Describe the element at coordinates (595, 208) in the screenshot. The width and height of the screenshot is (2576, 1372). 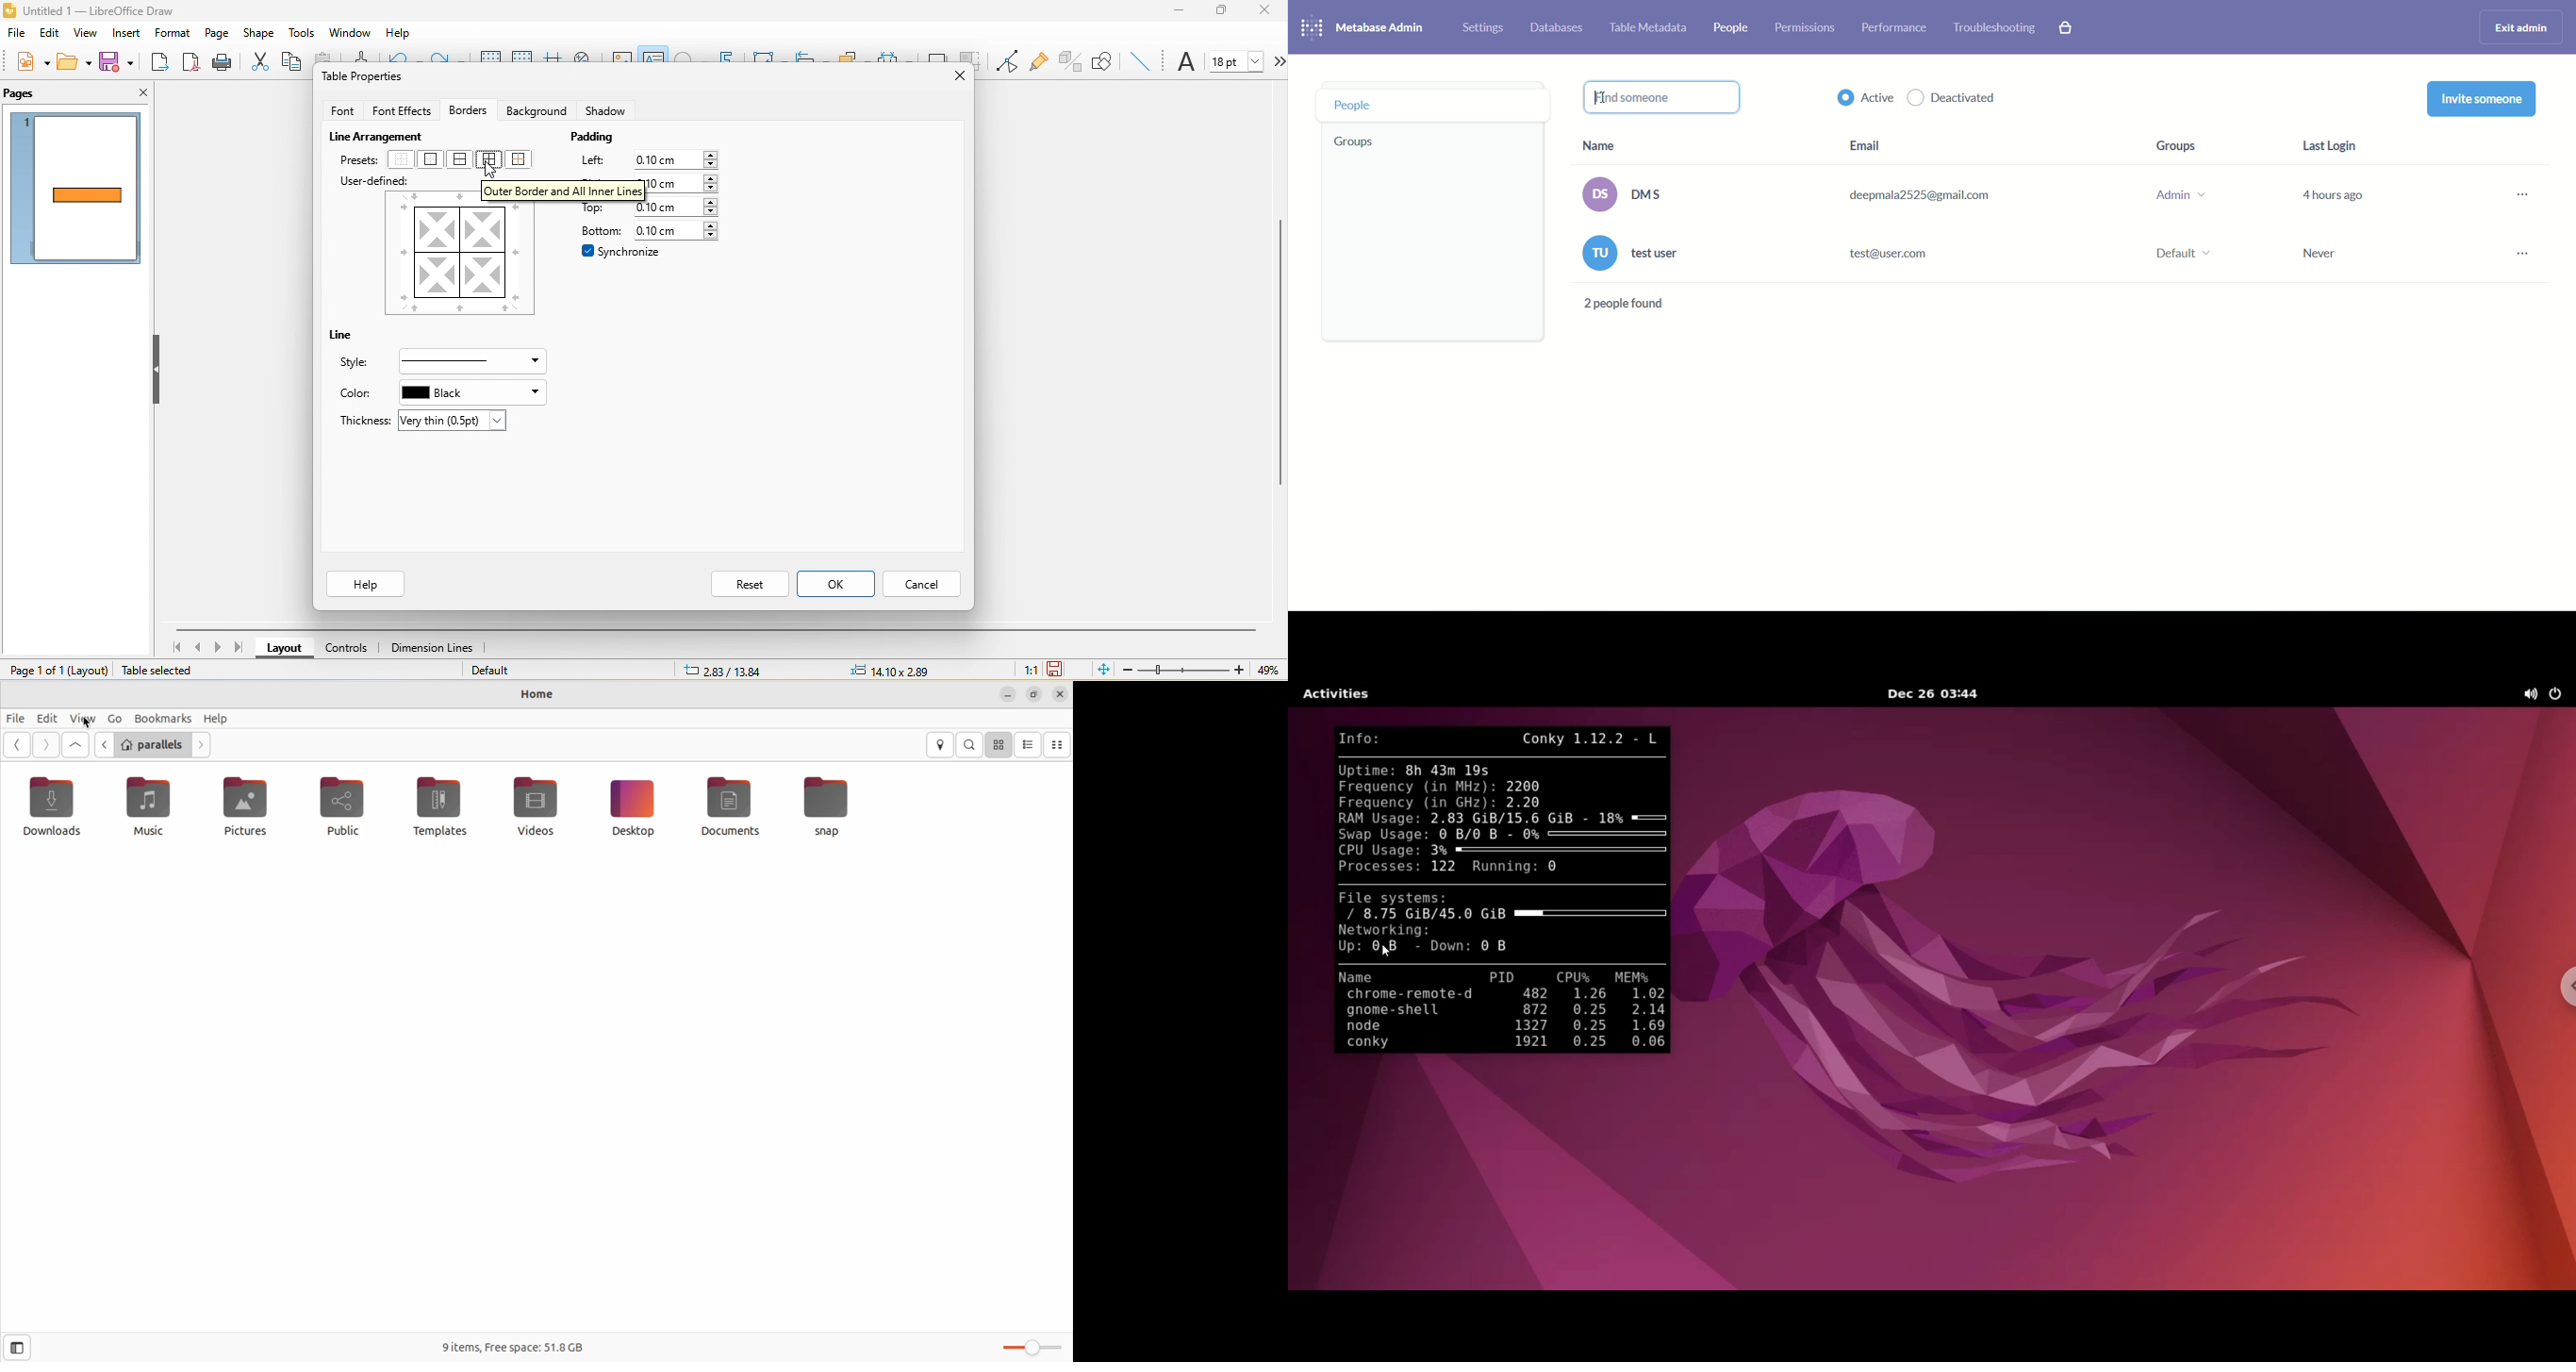
I see `top` at that location.